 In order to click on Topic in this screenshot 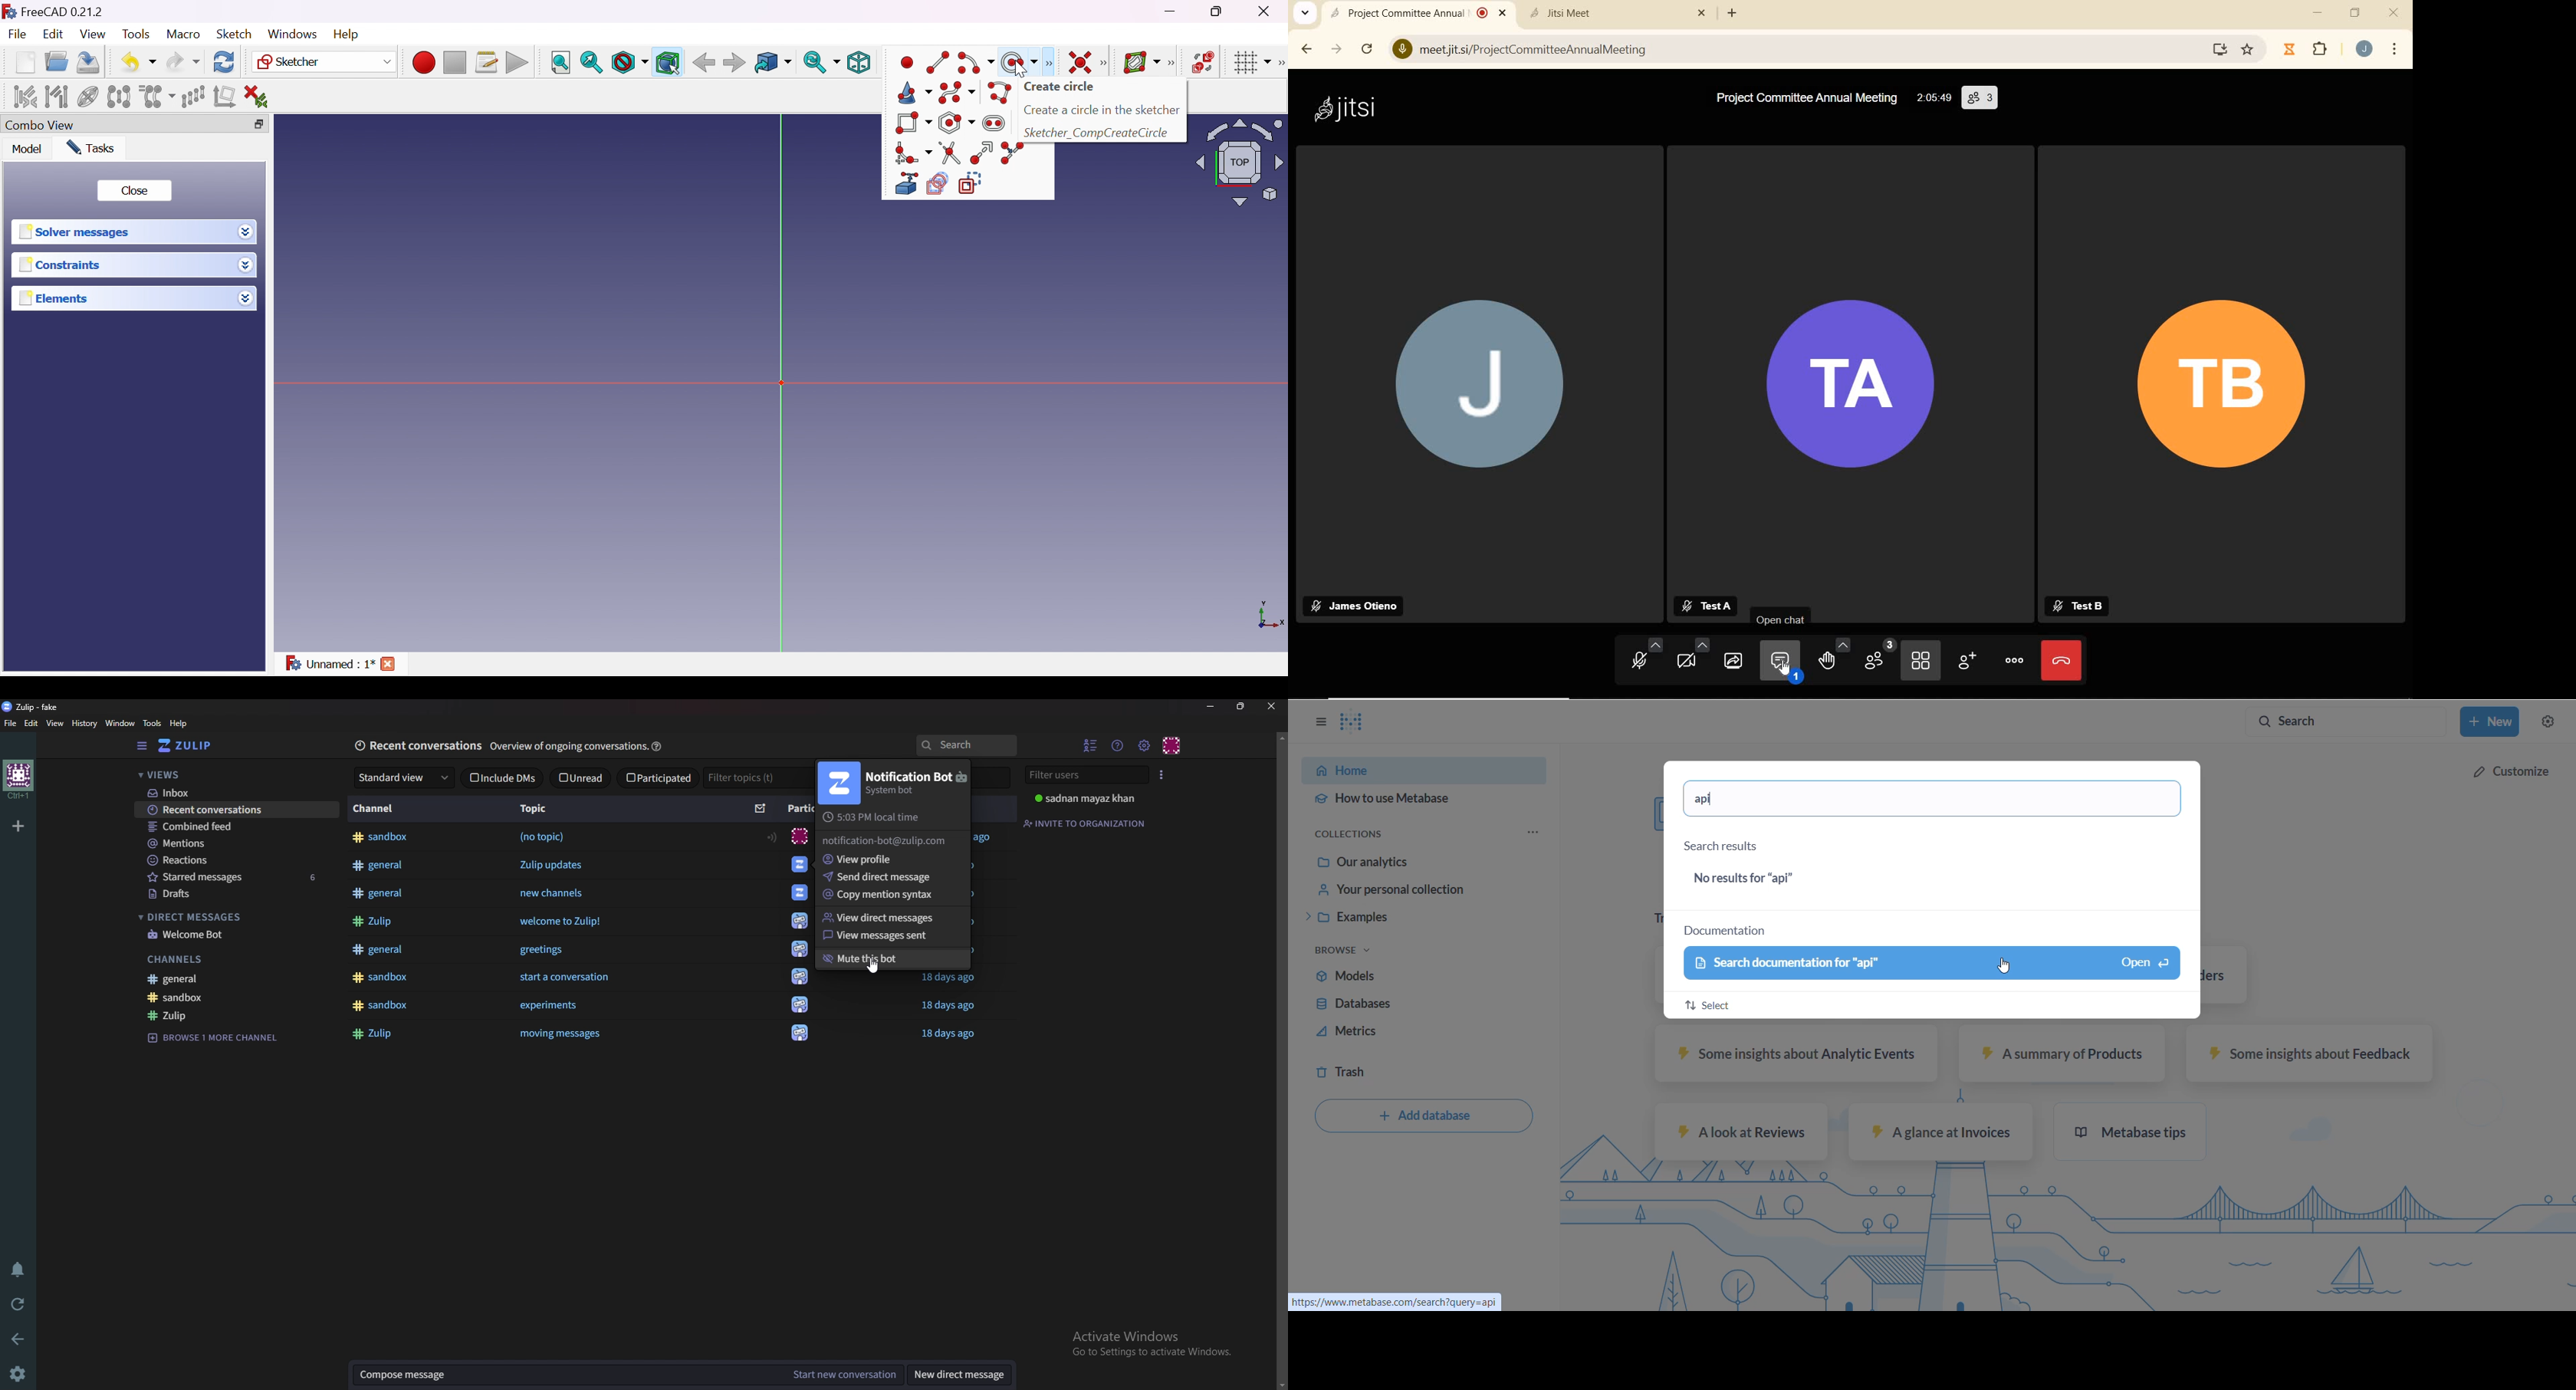, I will do `click(536, 807)`.